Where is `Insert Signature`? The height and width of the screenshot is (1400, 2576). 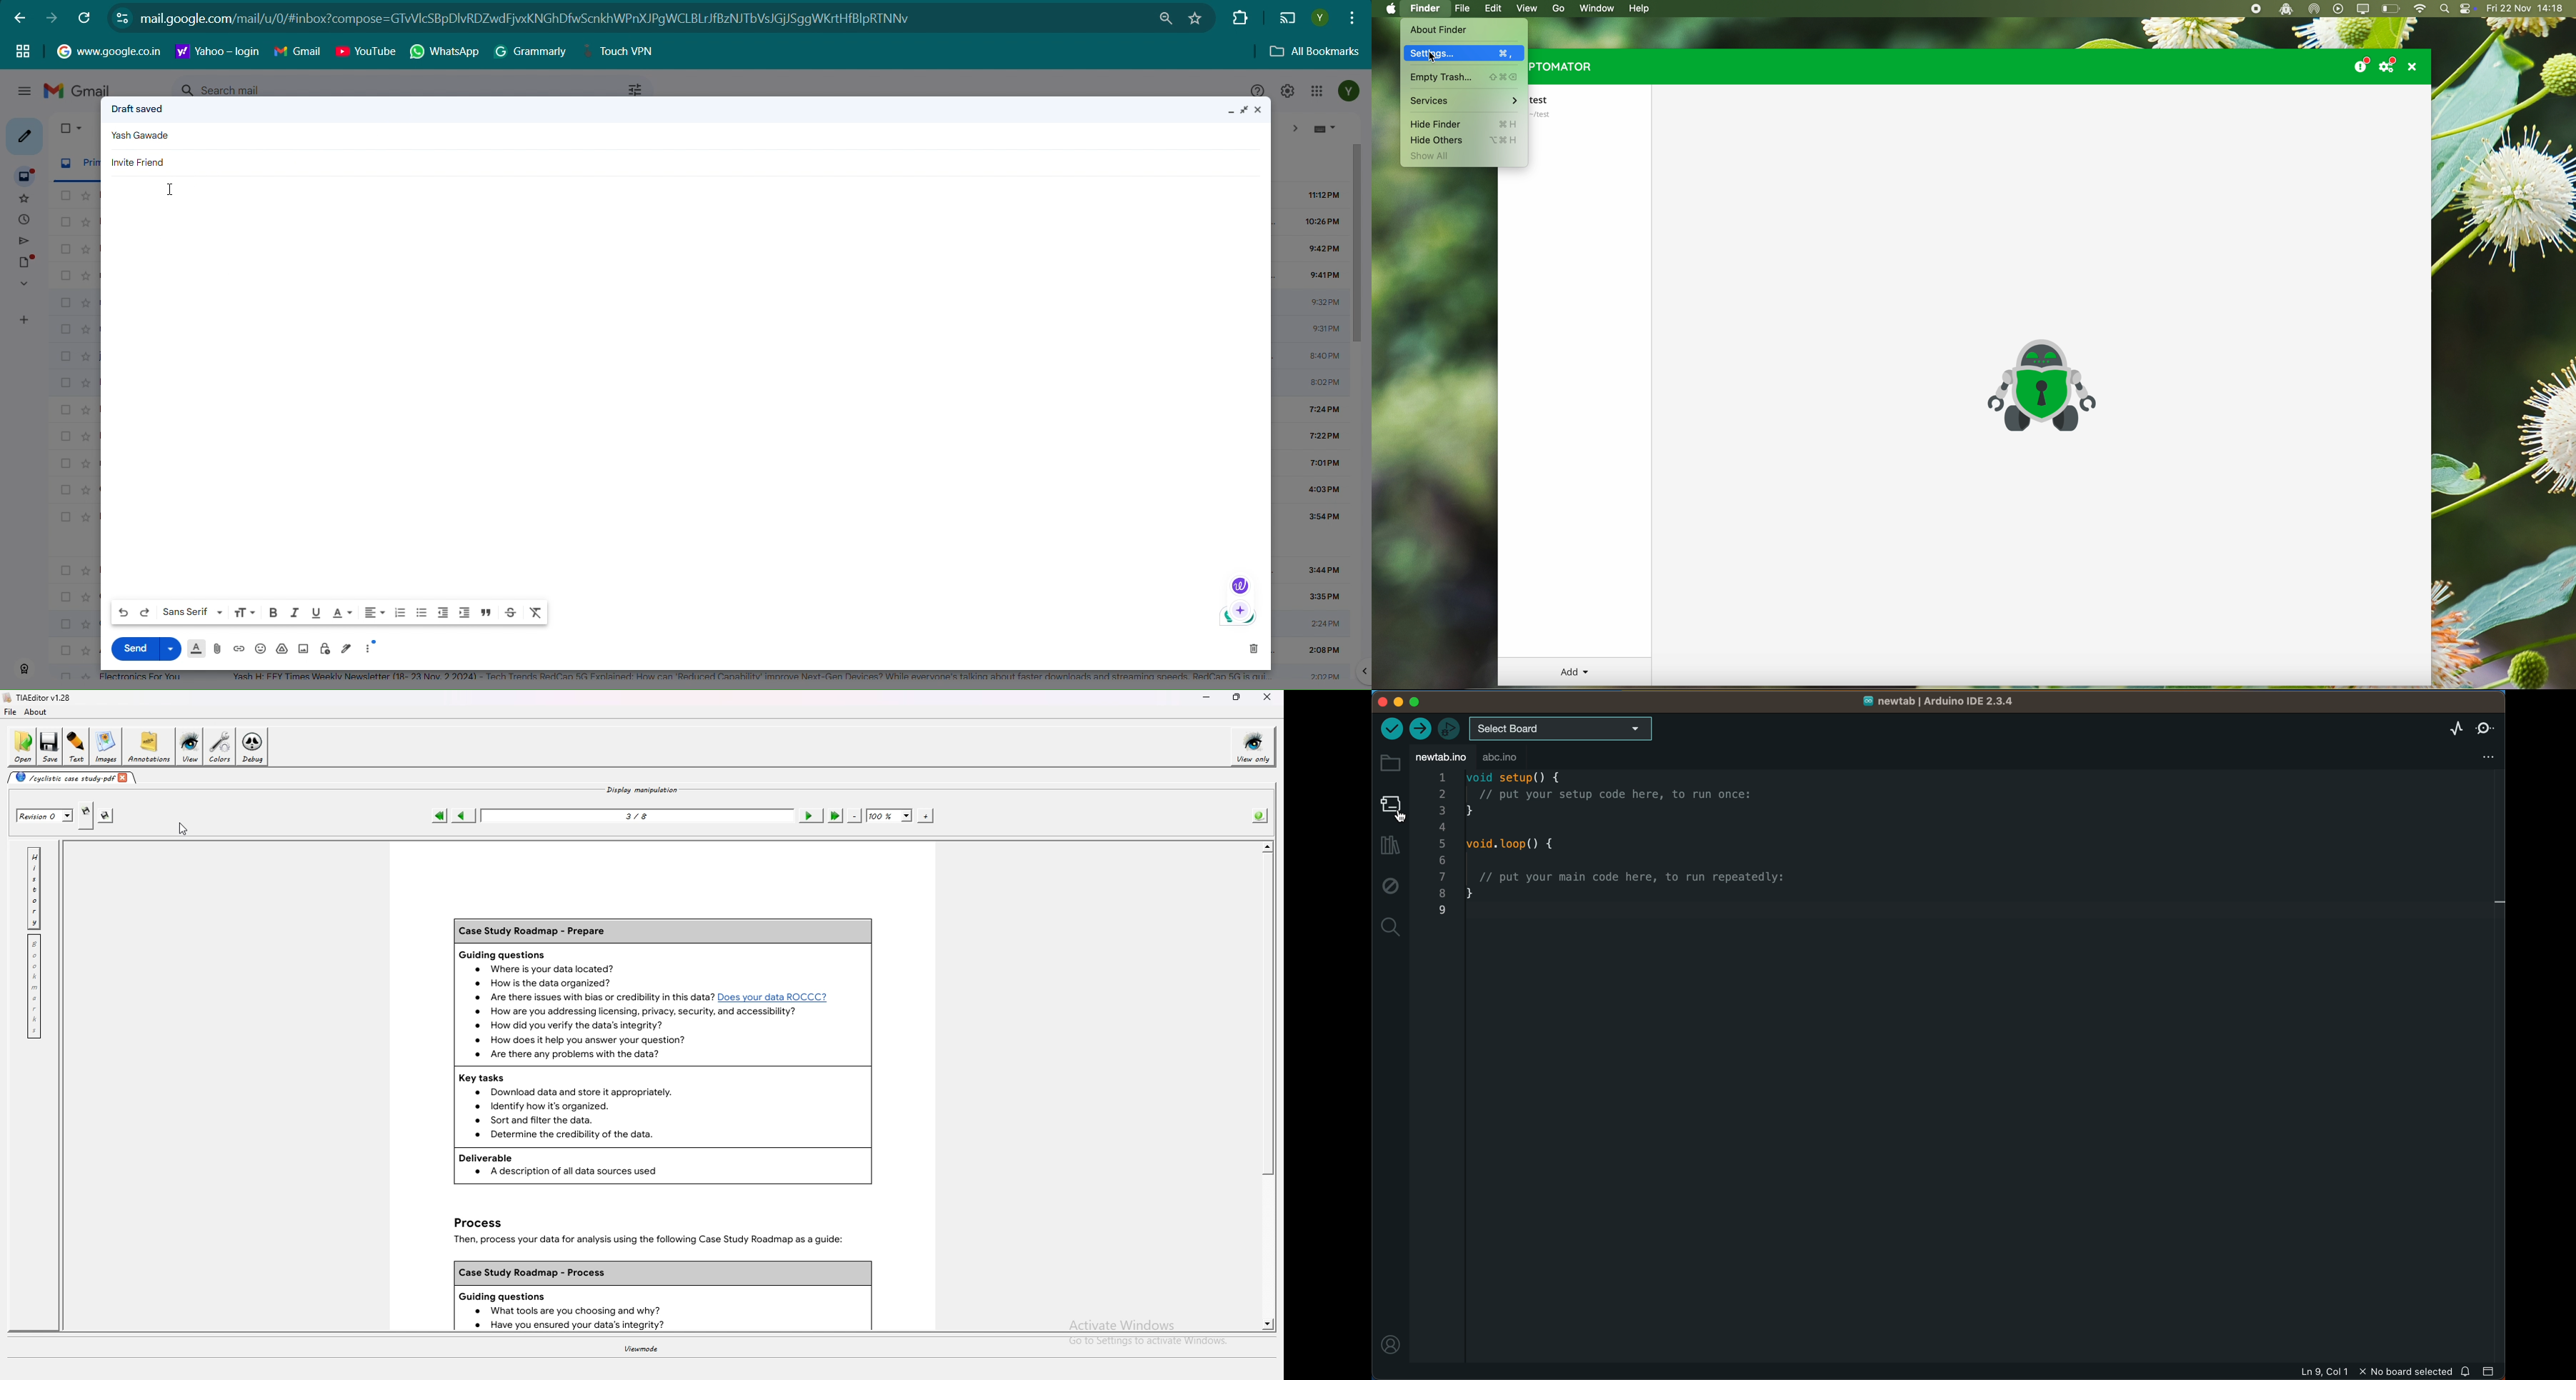 Insert Signature is located at coordinates (347, 648).